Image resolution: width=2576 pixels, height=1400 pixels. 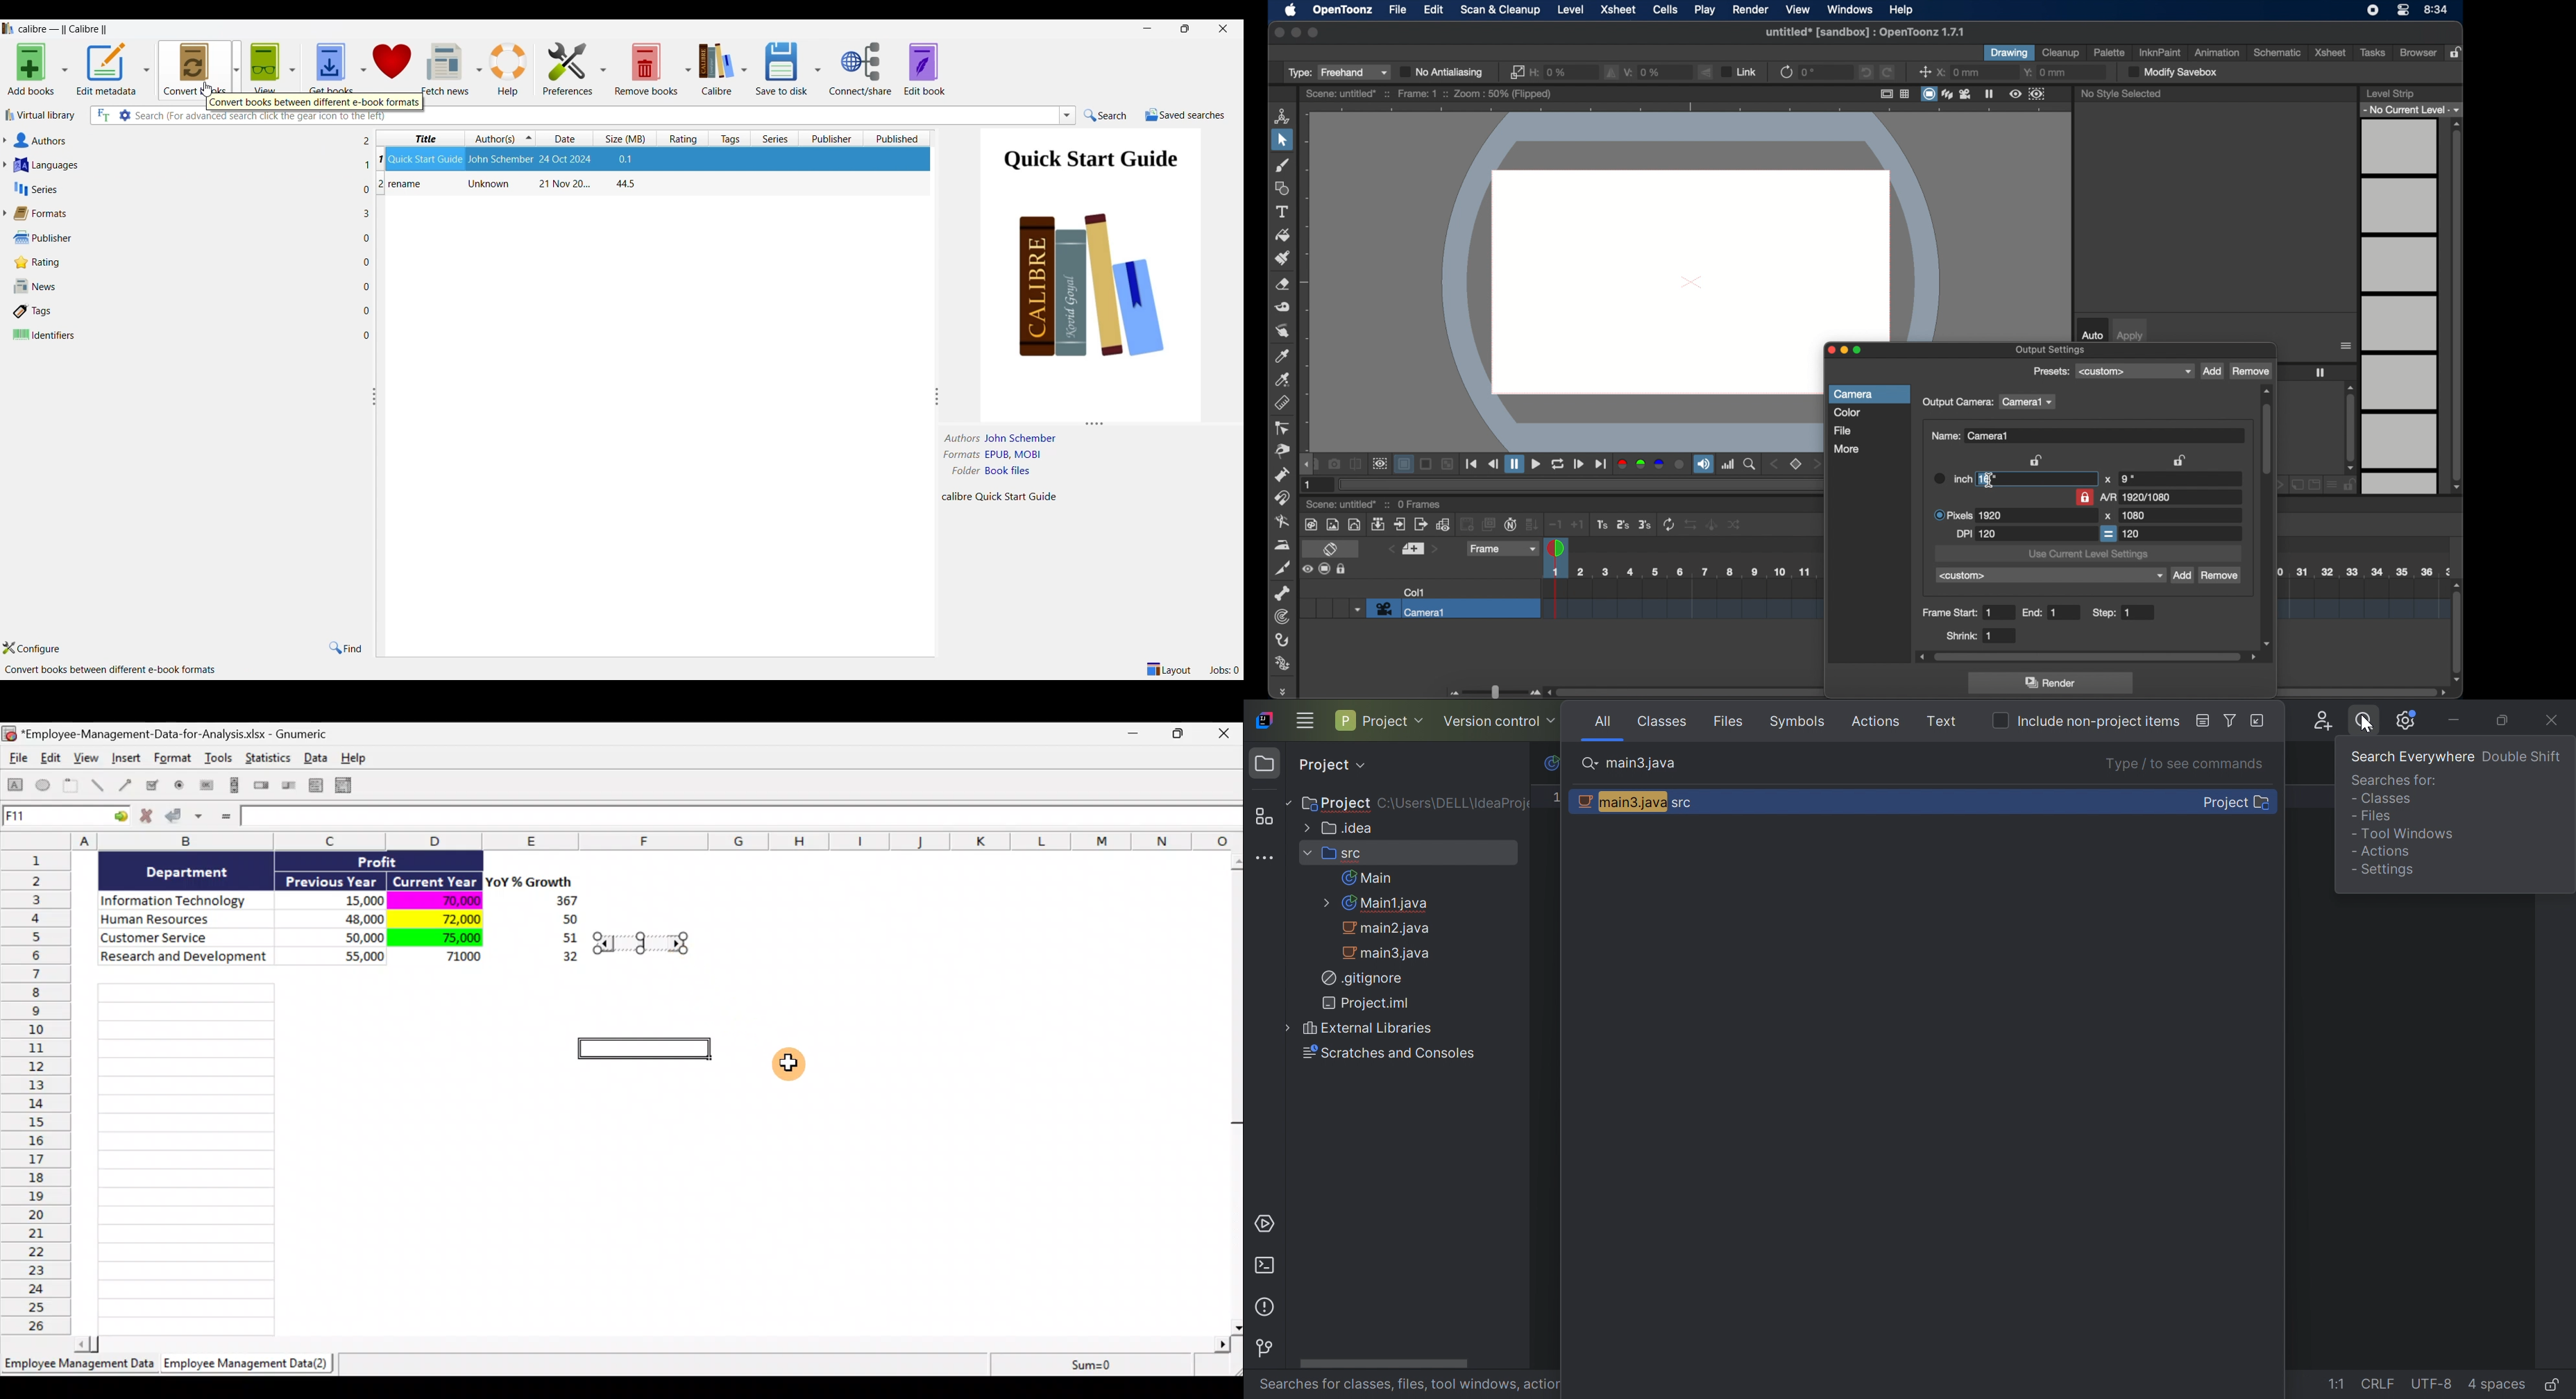 I want to click on v, so click(x=1644, y=71).